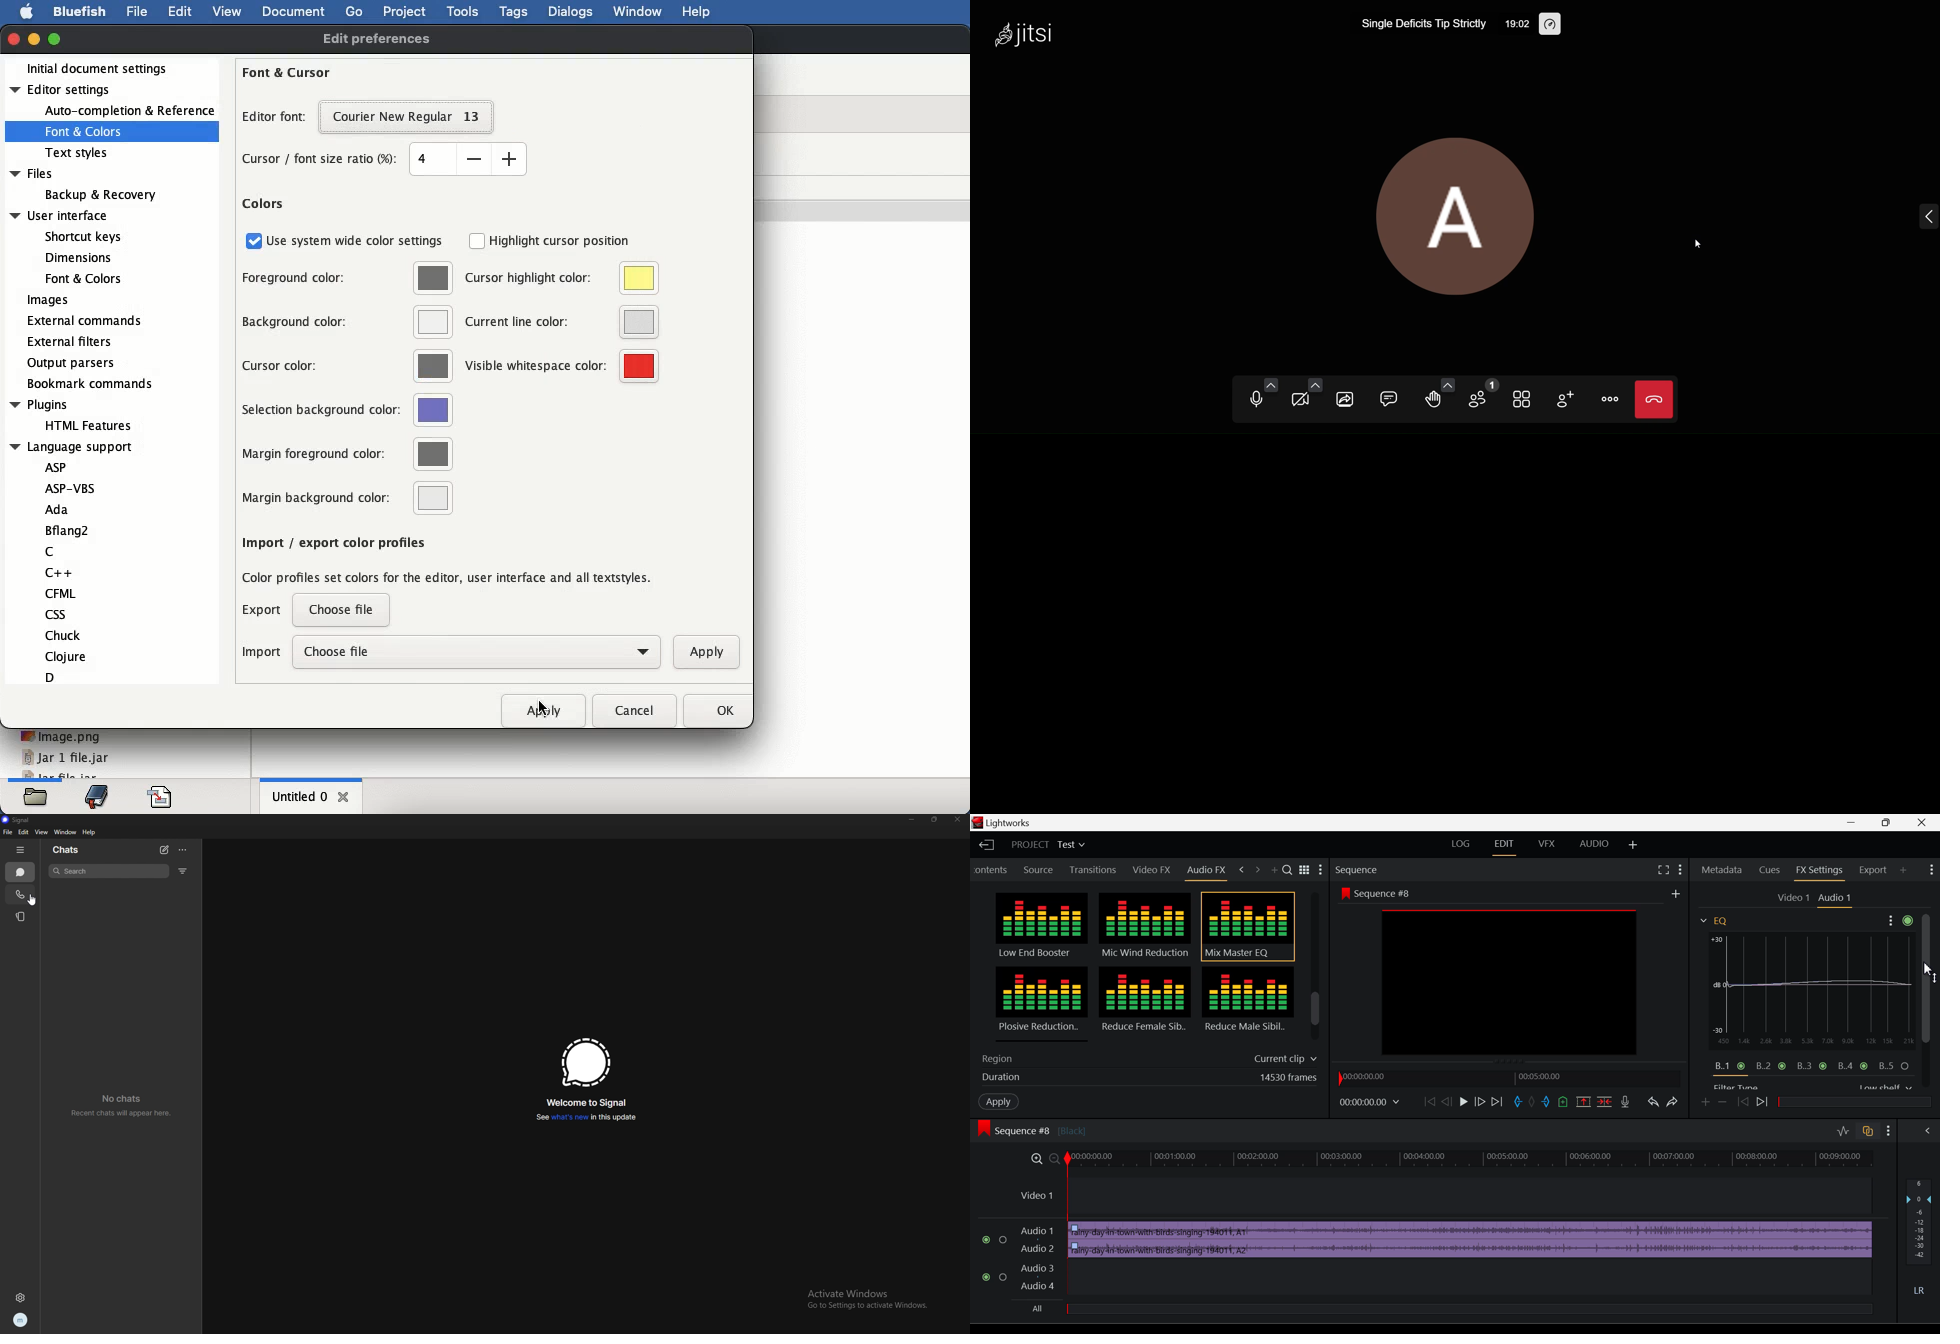 Image resolution: width=1960 pixels, height=1344 pixels. Describe the element at coordinates (1719, 919) in the screenshot. I see `EQ Menu Open` at that location.